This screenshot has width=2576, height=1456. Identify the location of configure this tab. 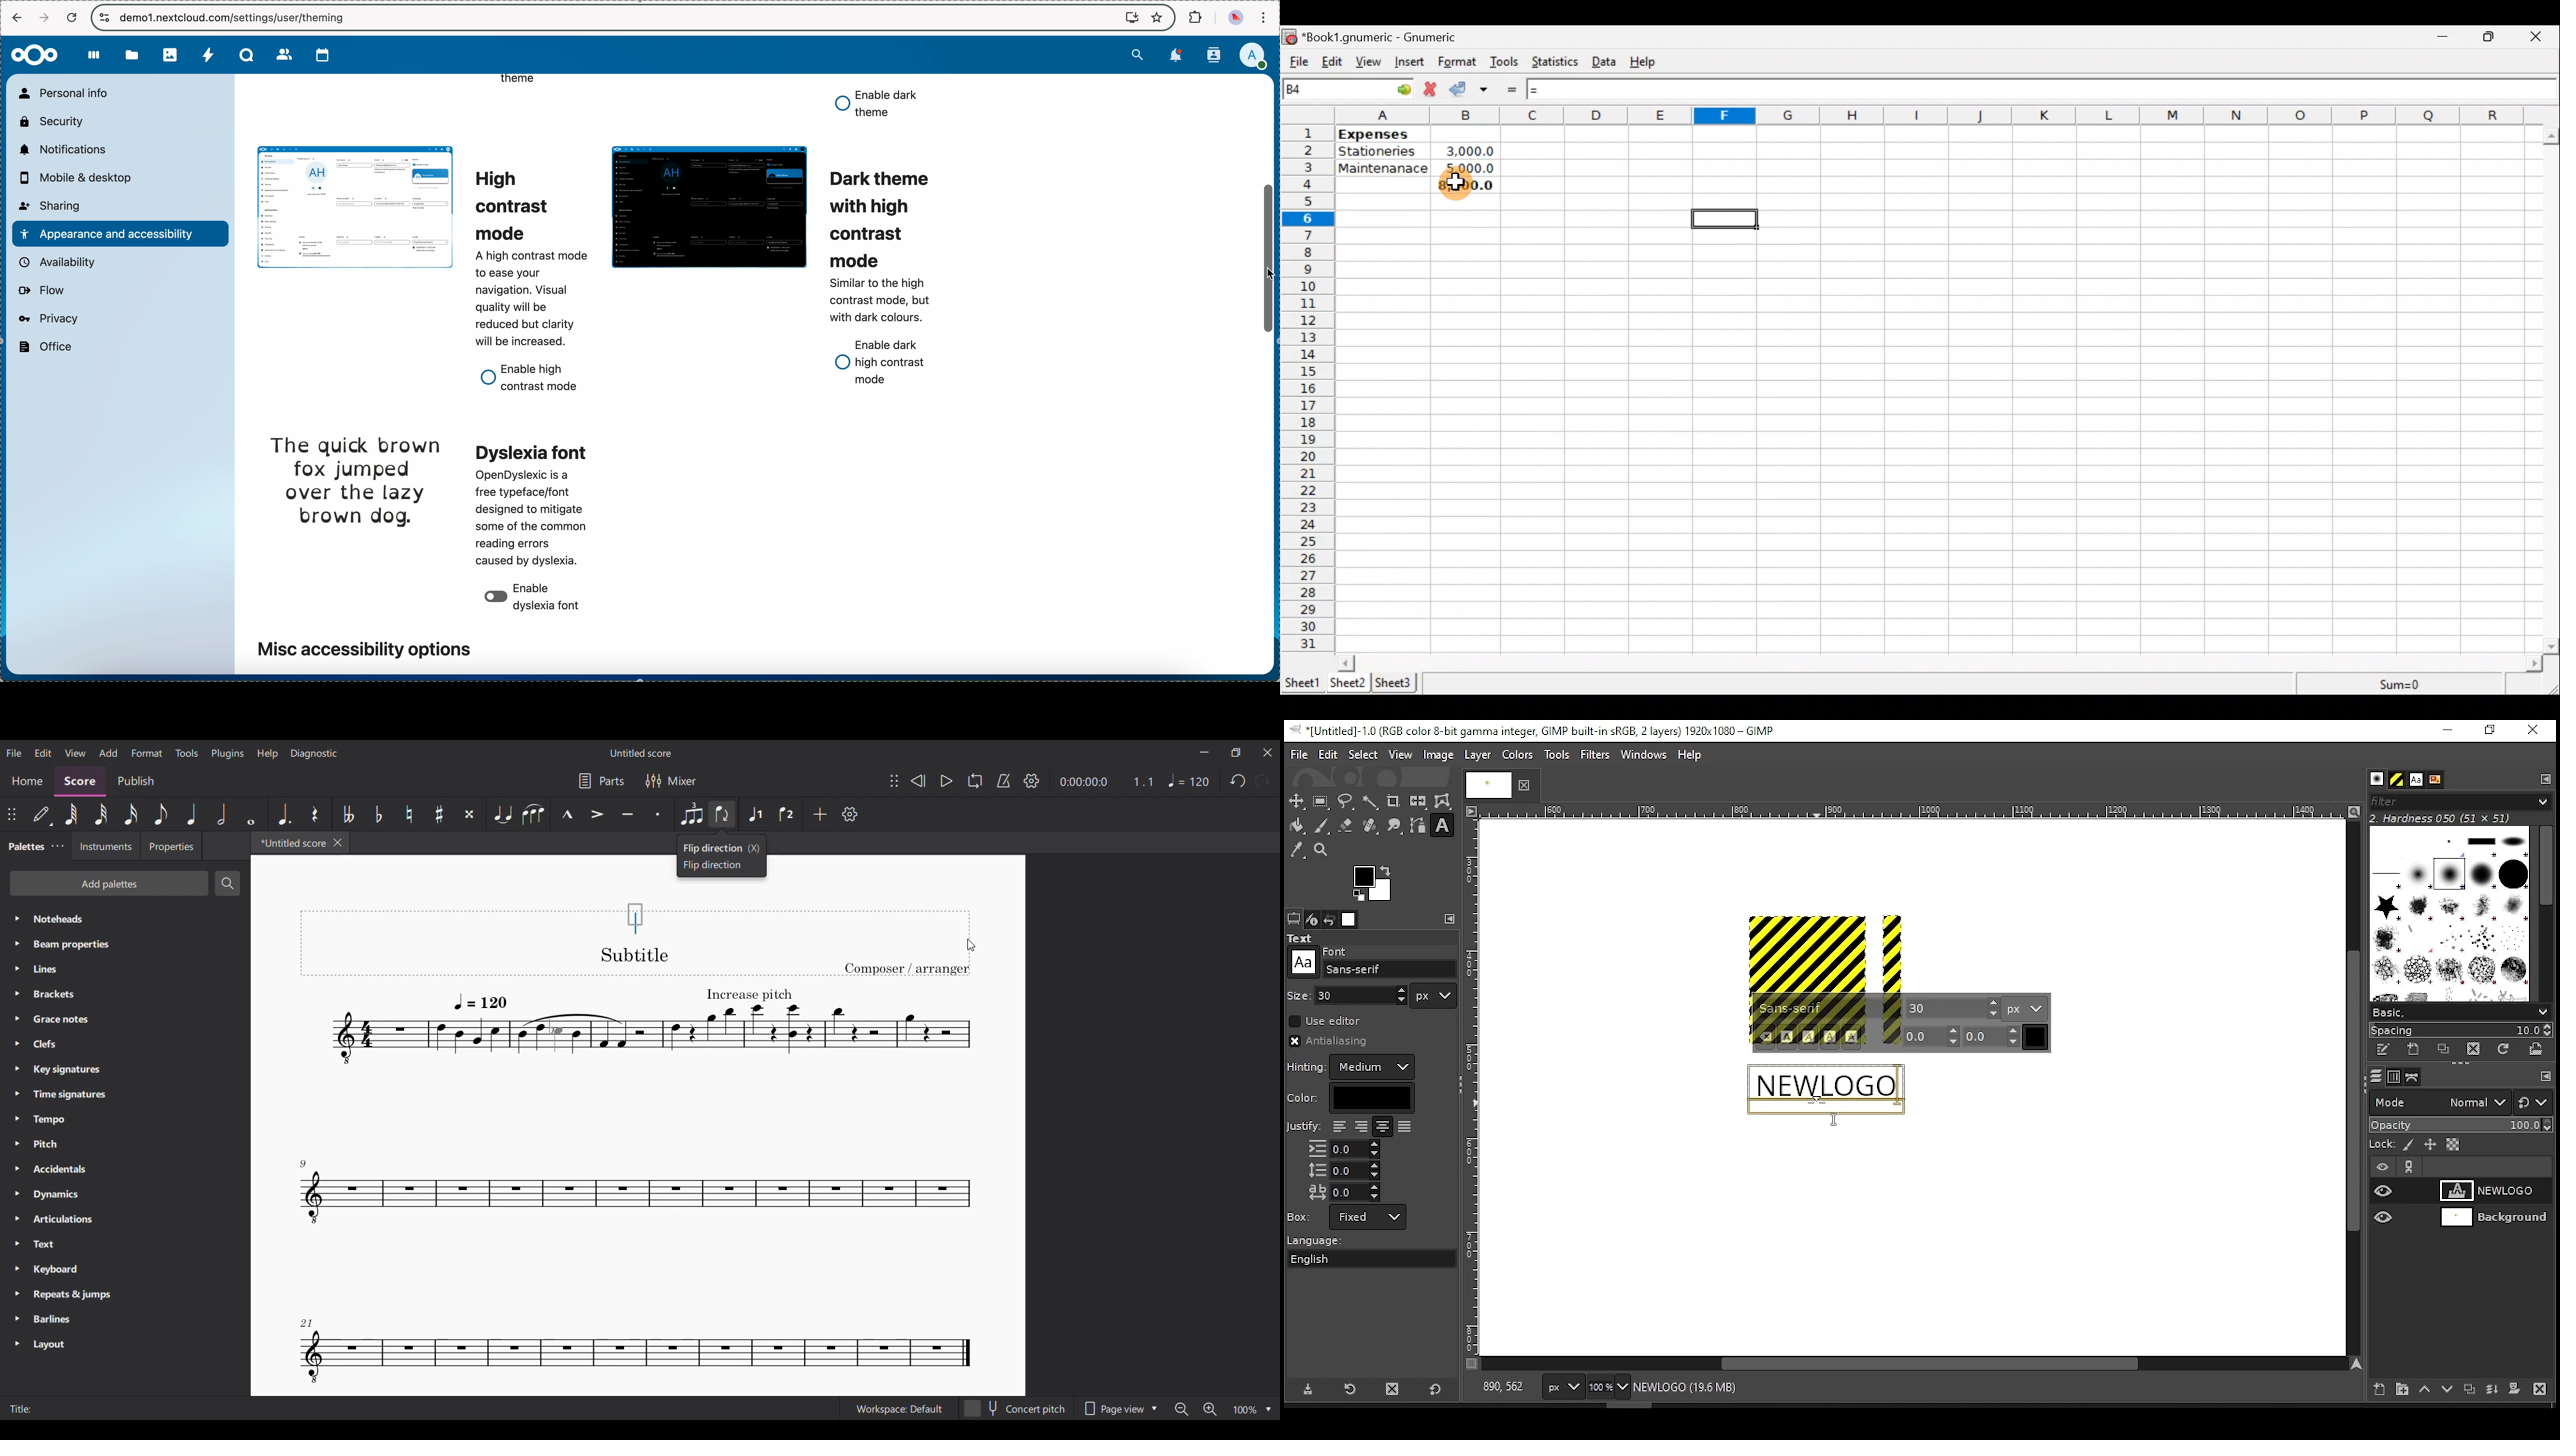
(2547, 778).